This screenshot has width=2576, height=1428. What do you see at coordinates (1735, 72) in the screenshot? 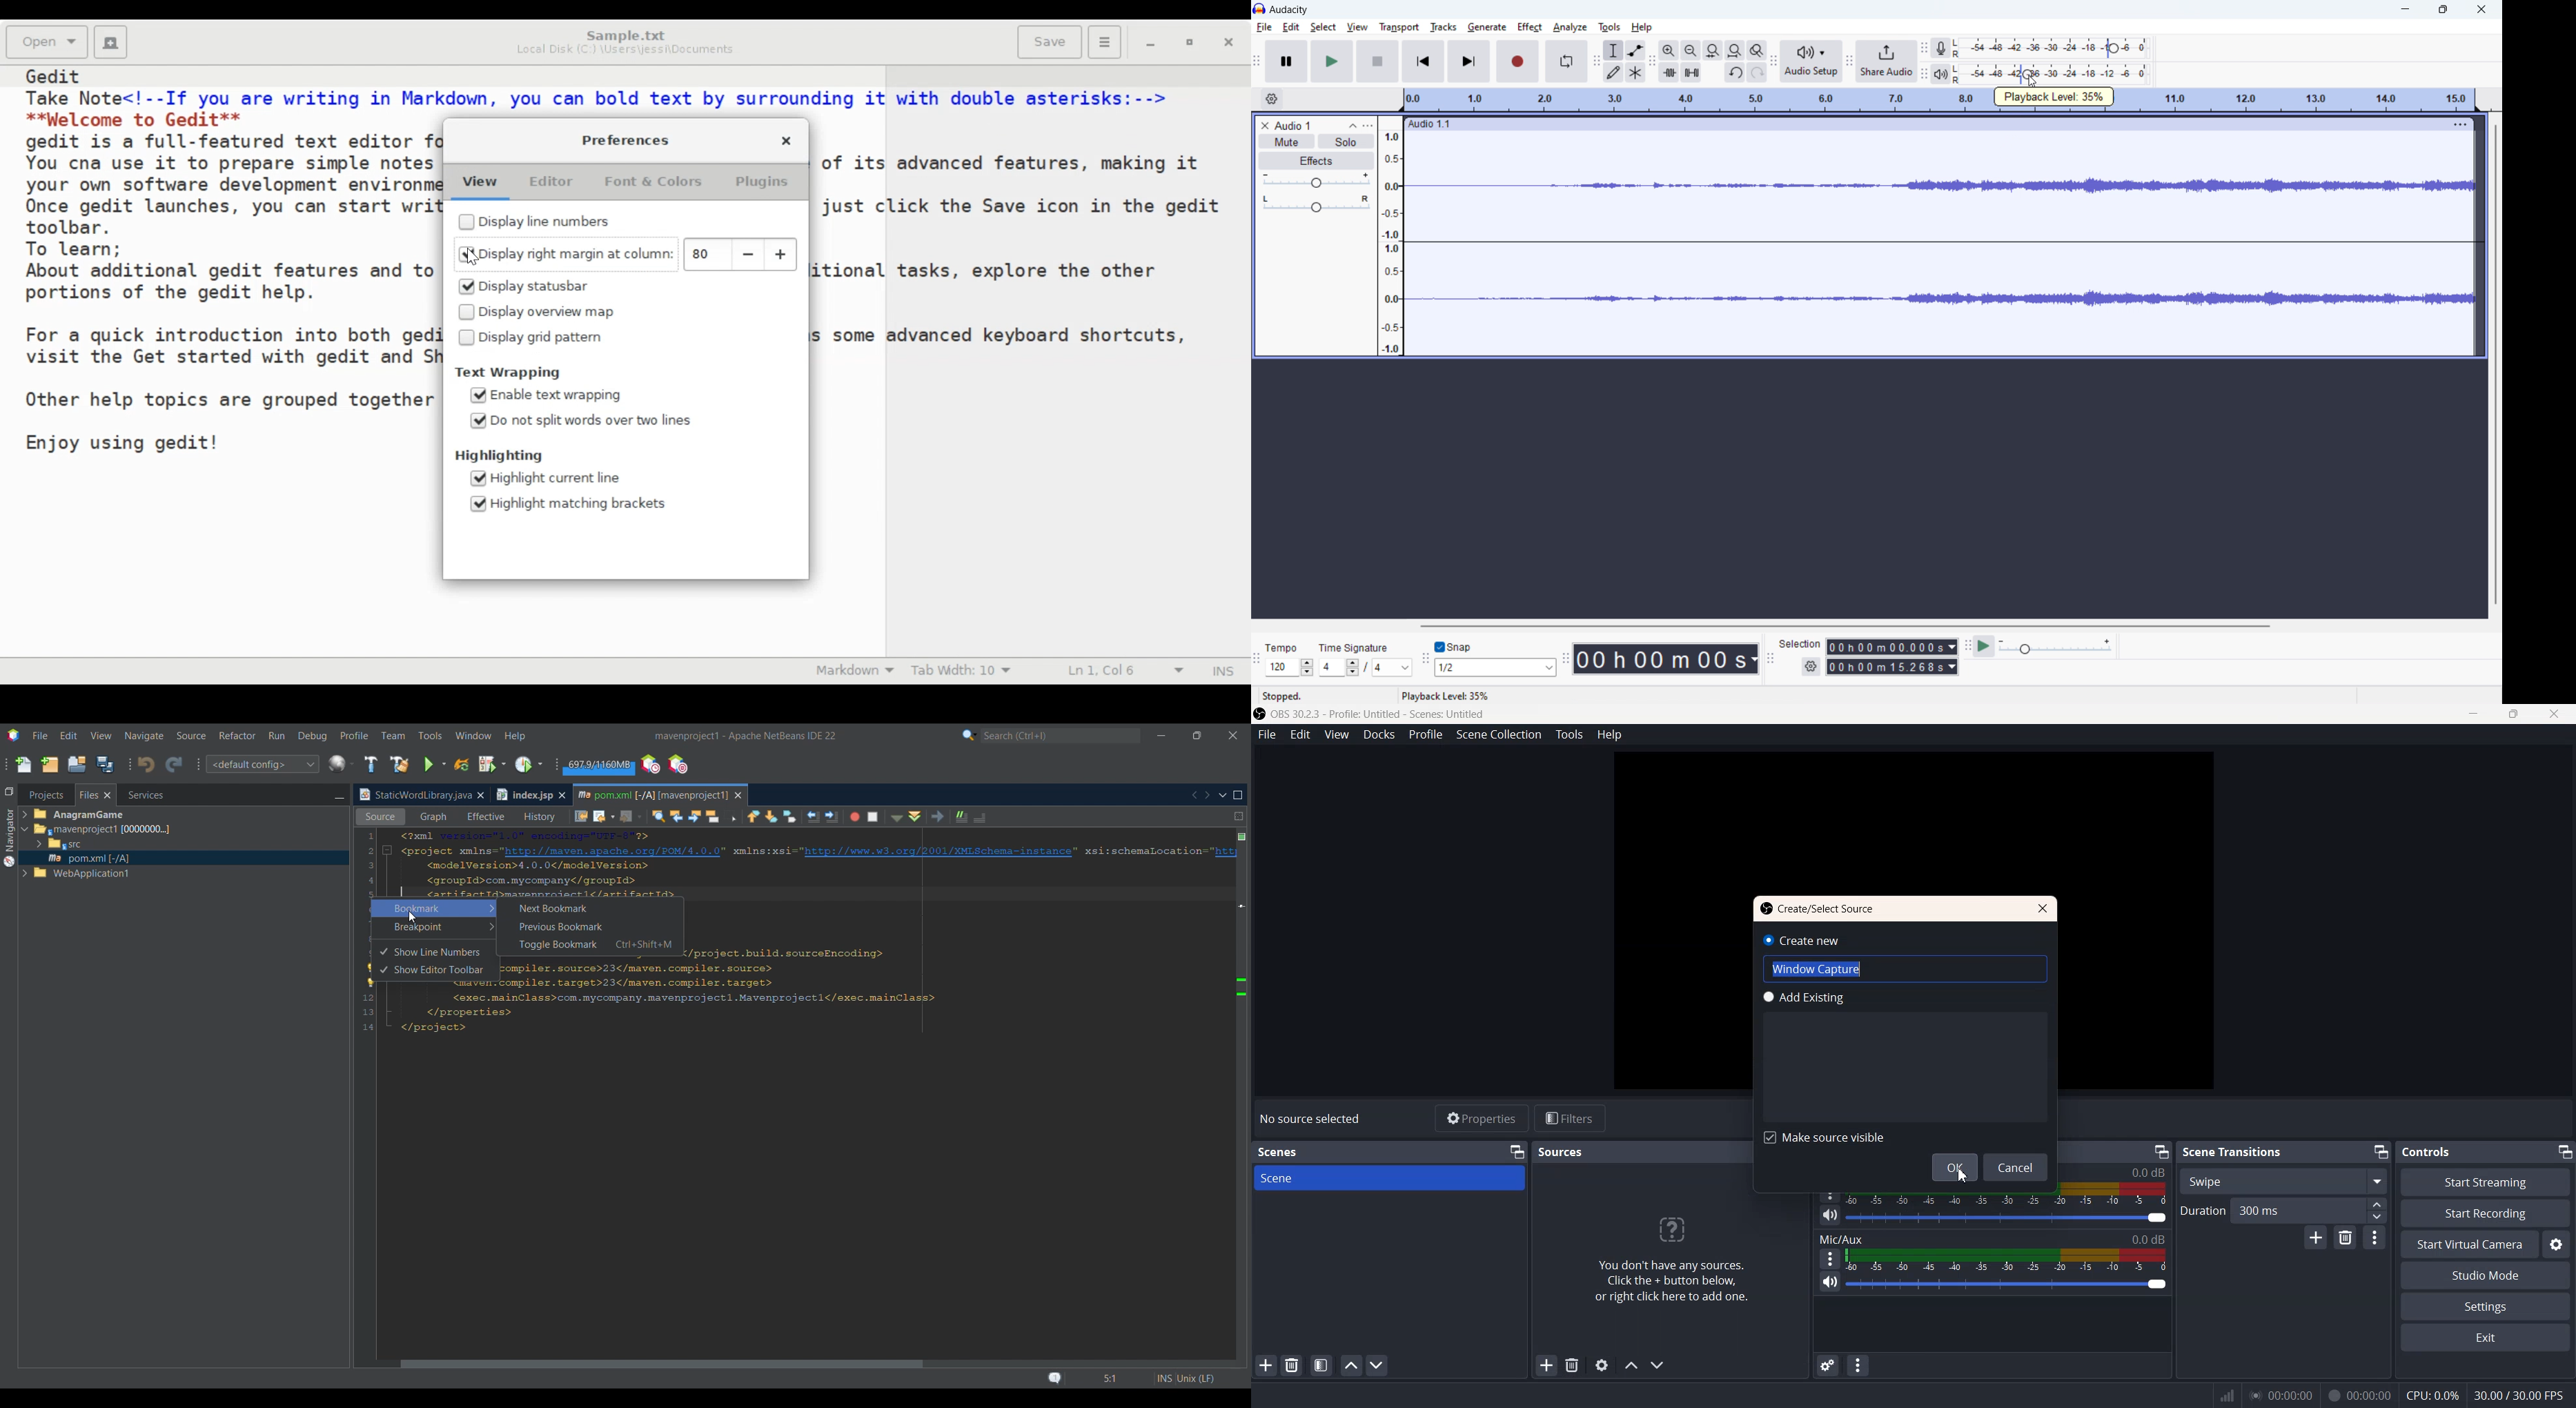
I see `undo` at bounding box center [1735, 72].